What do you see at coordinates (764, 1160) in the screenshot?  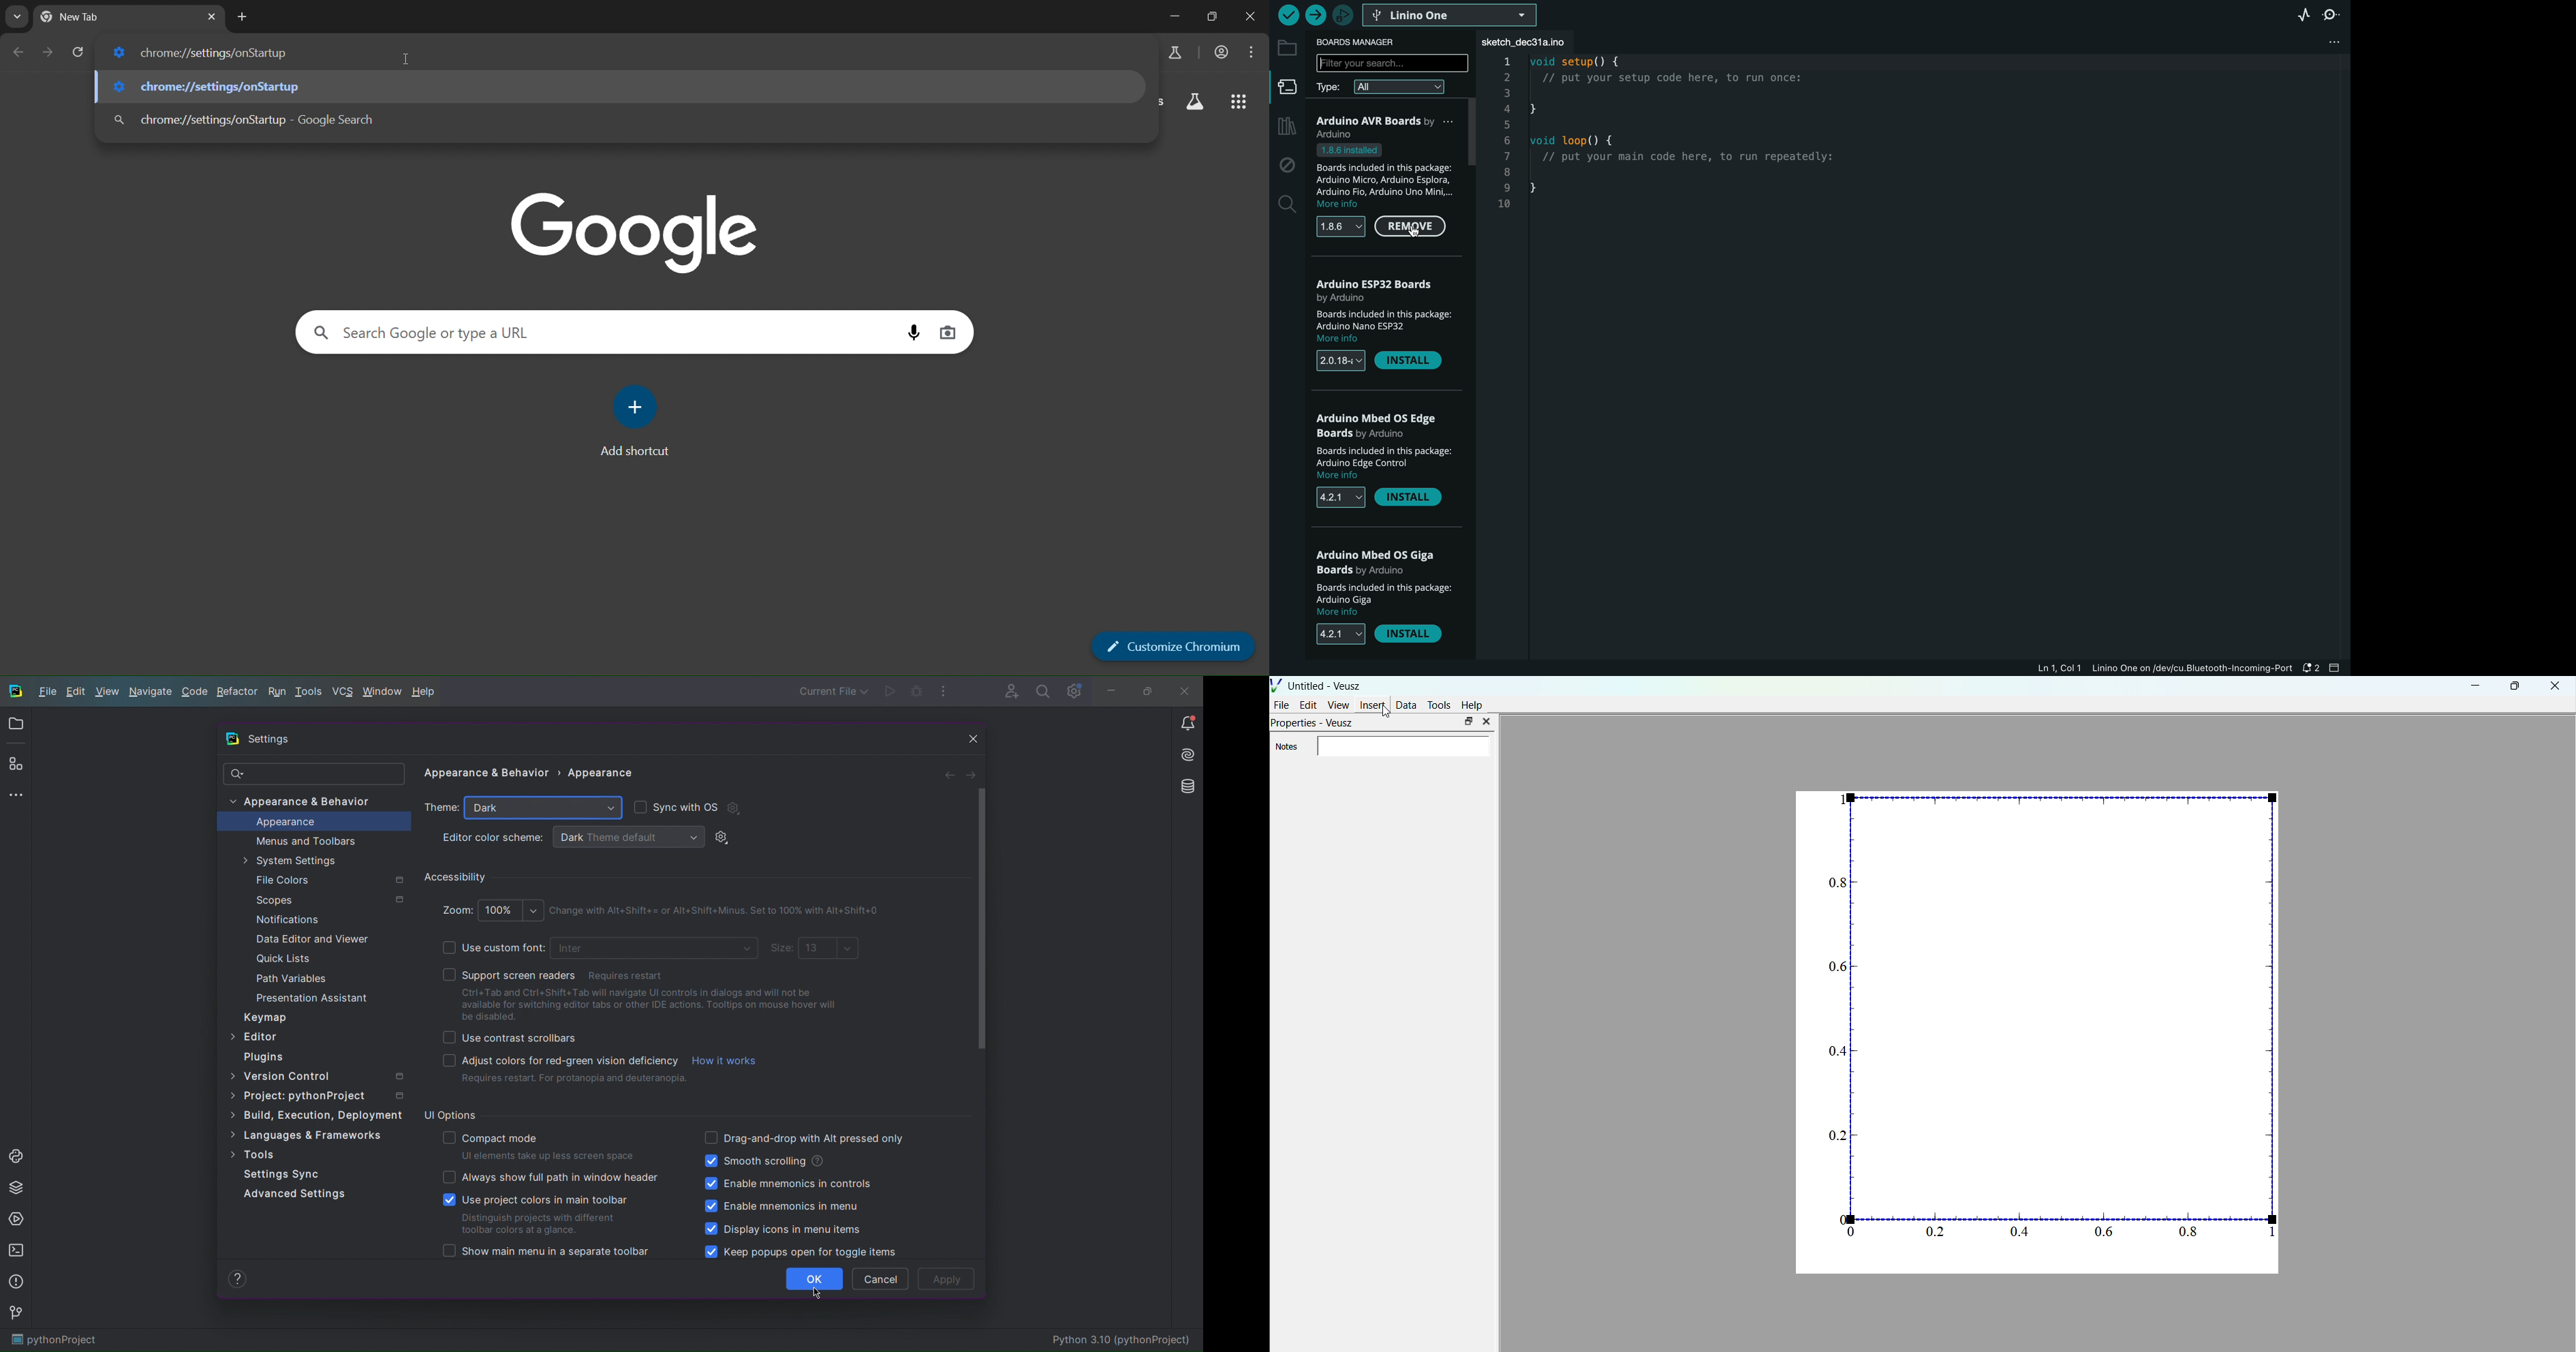 I see `Smooth scrolling` at bounding box center [764, 1160].